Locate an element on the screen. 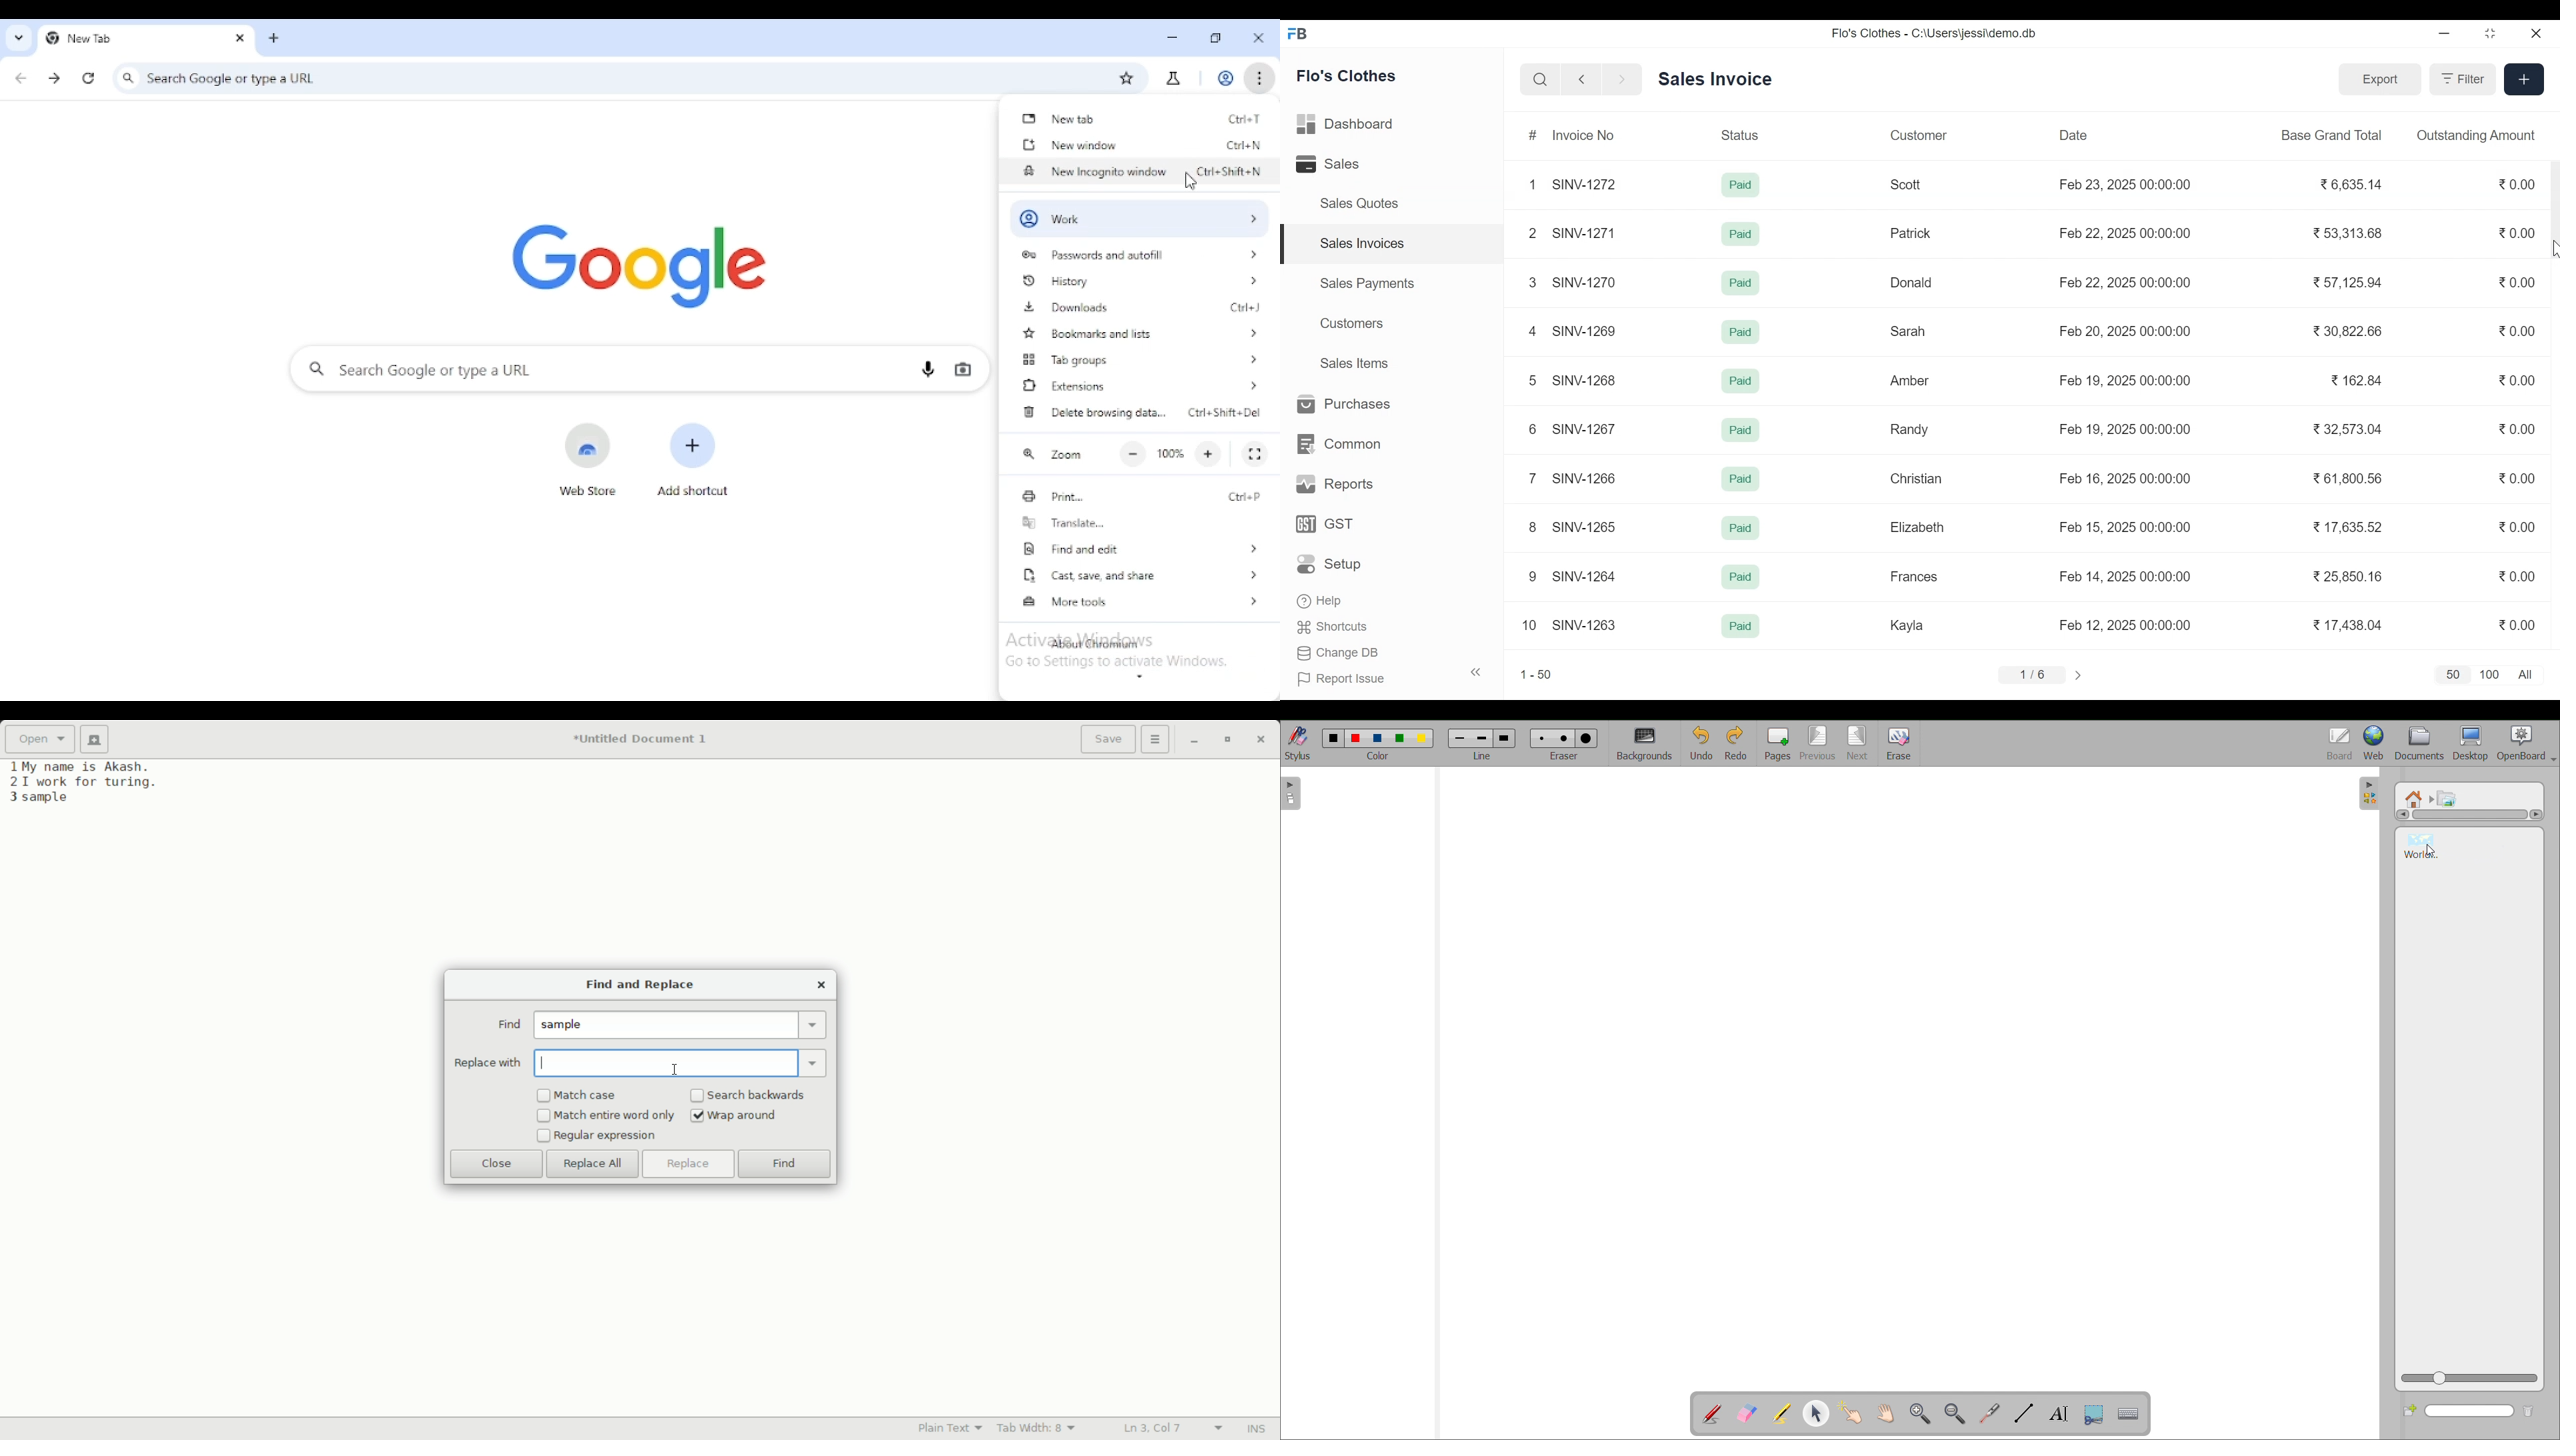  Sales Payments is located at coordinates (1368, 283).